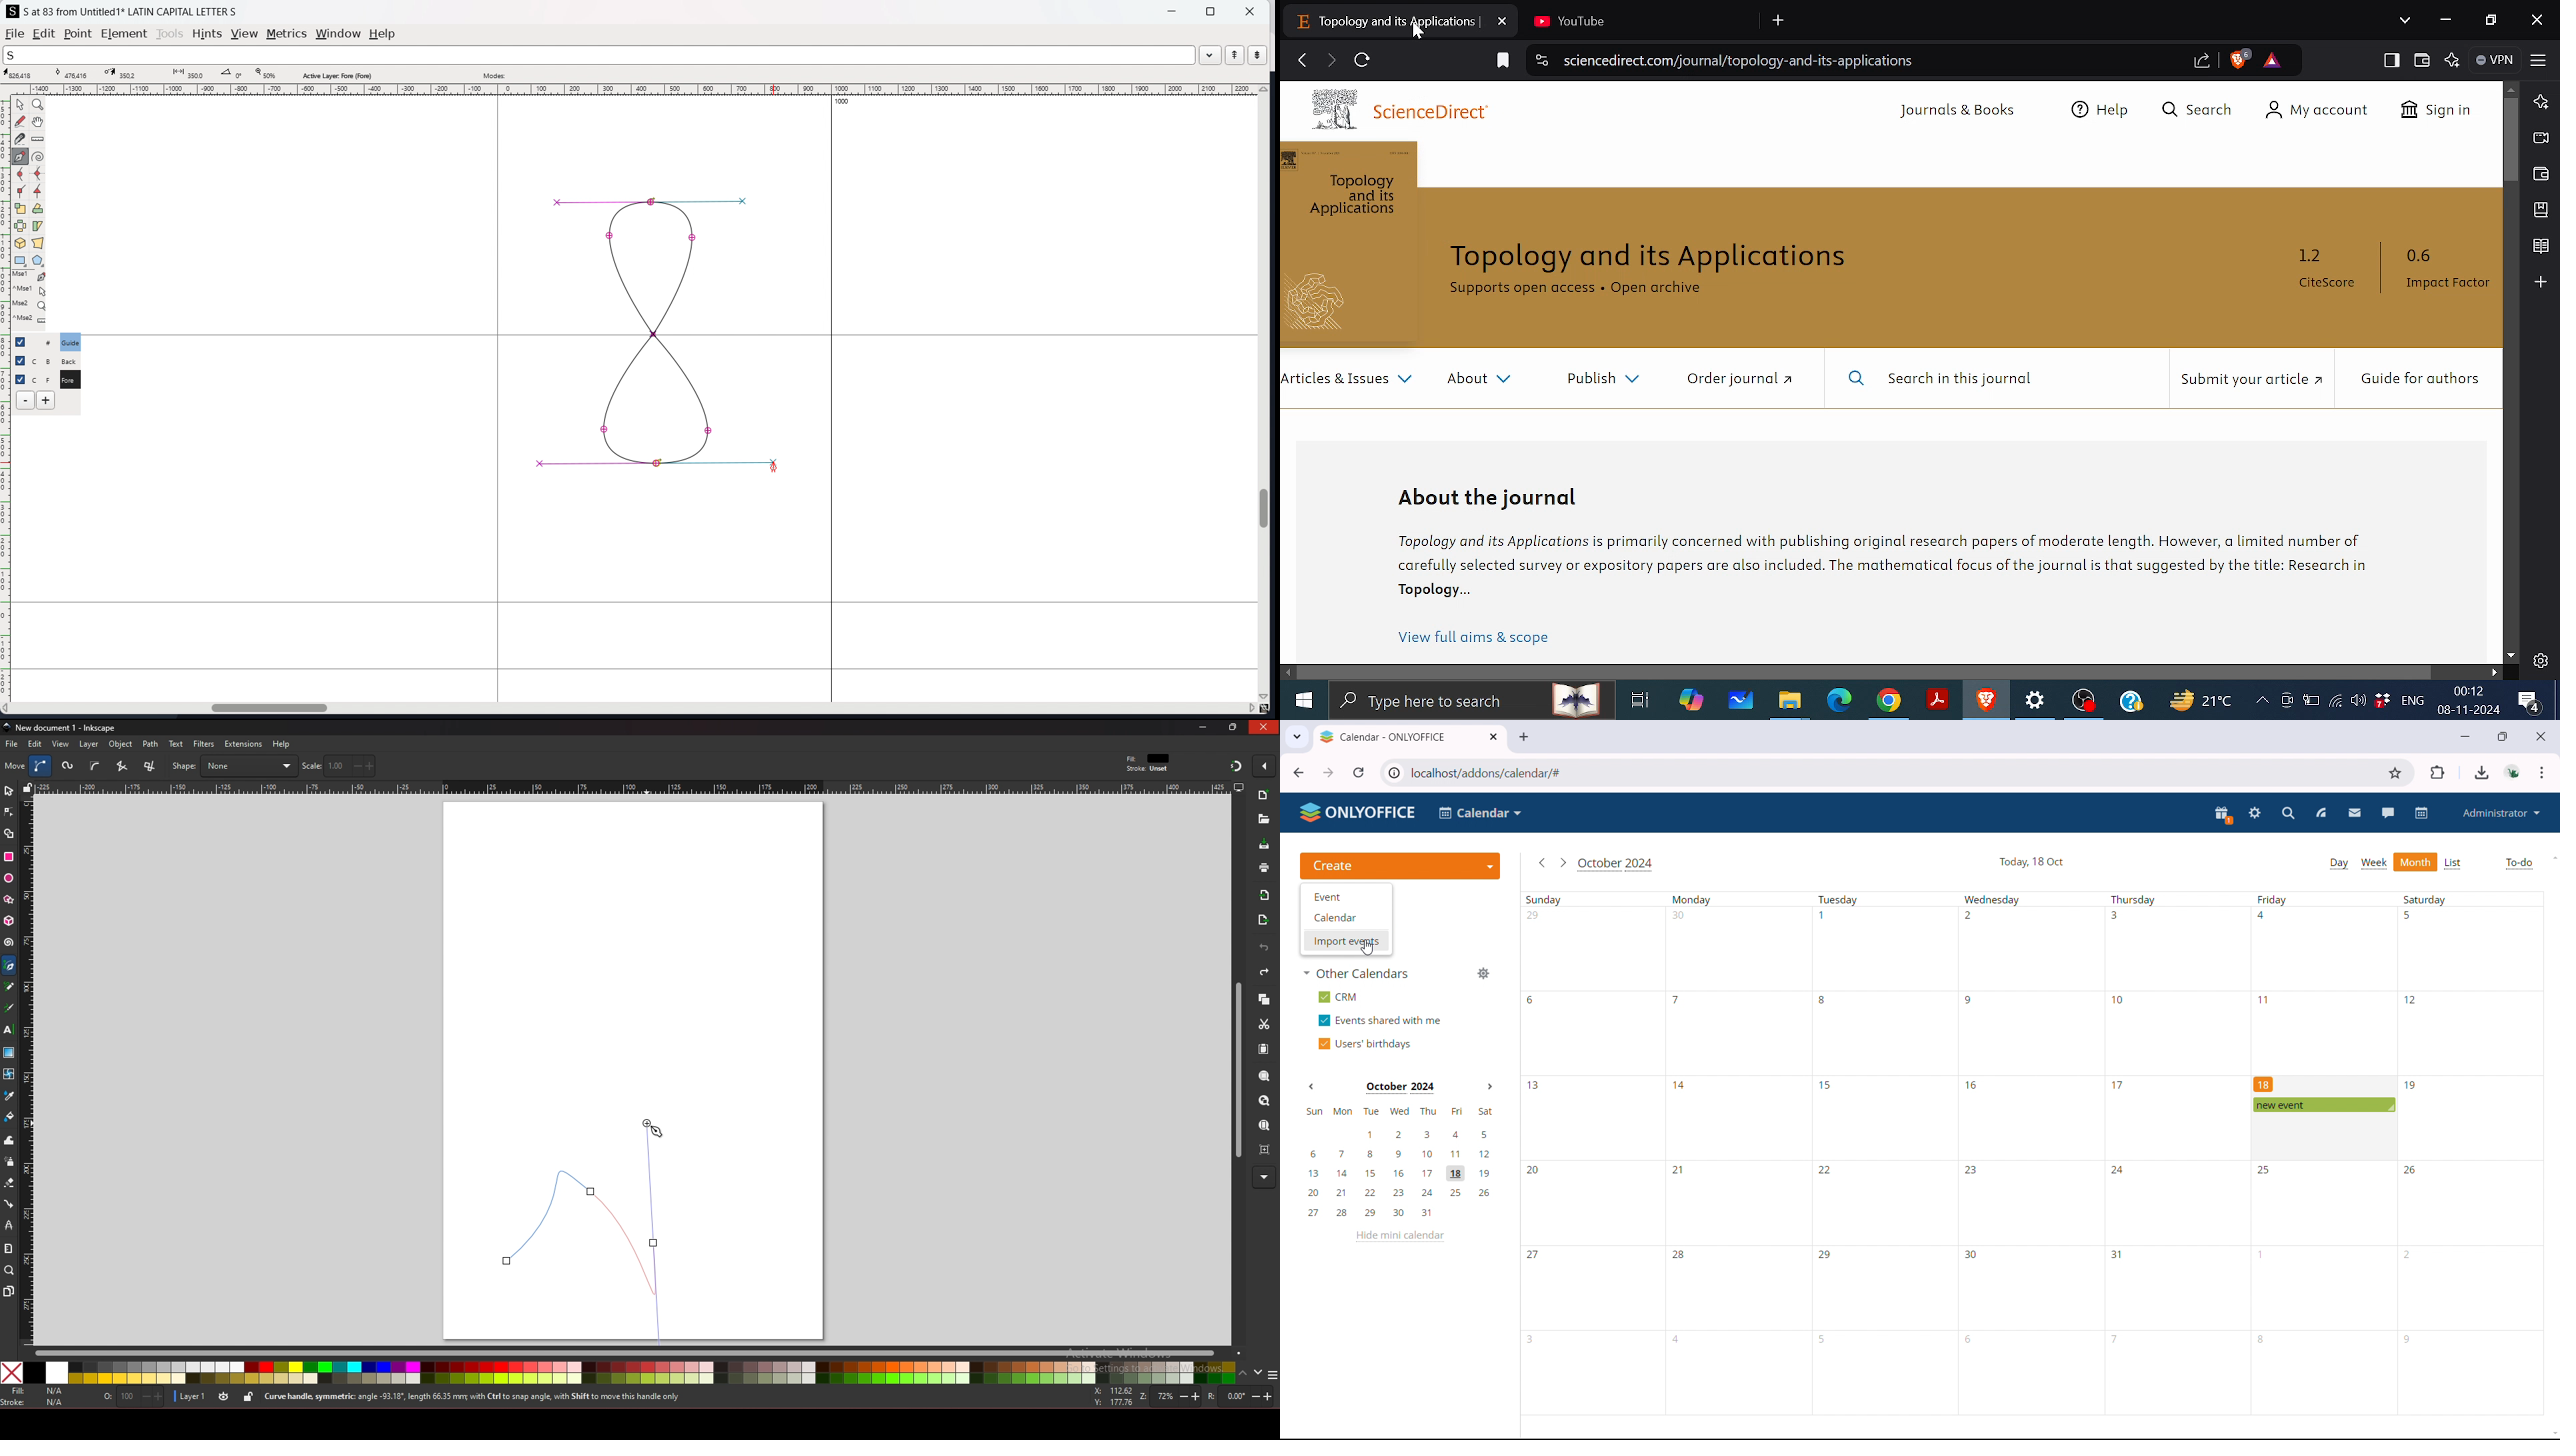 This screenshot has width=2576, height=1456. I want to click on export, so click(1263, 921).